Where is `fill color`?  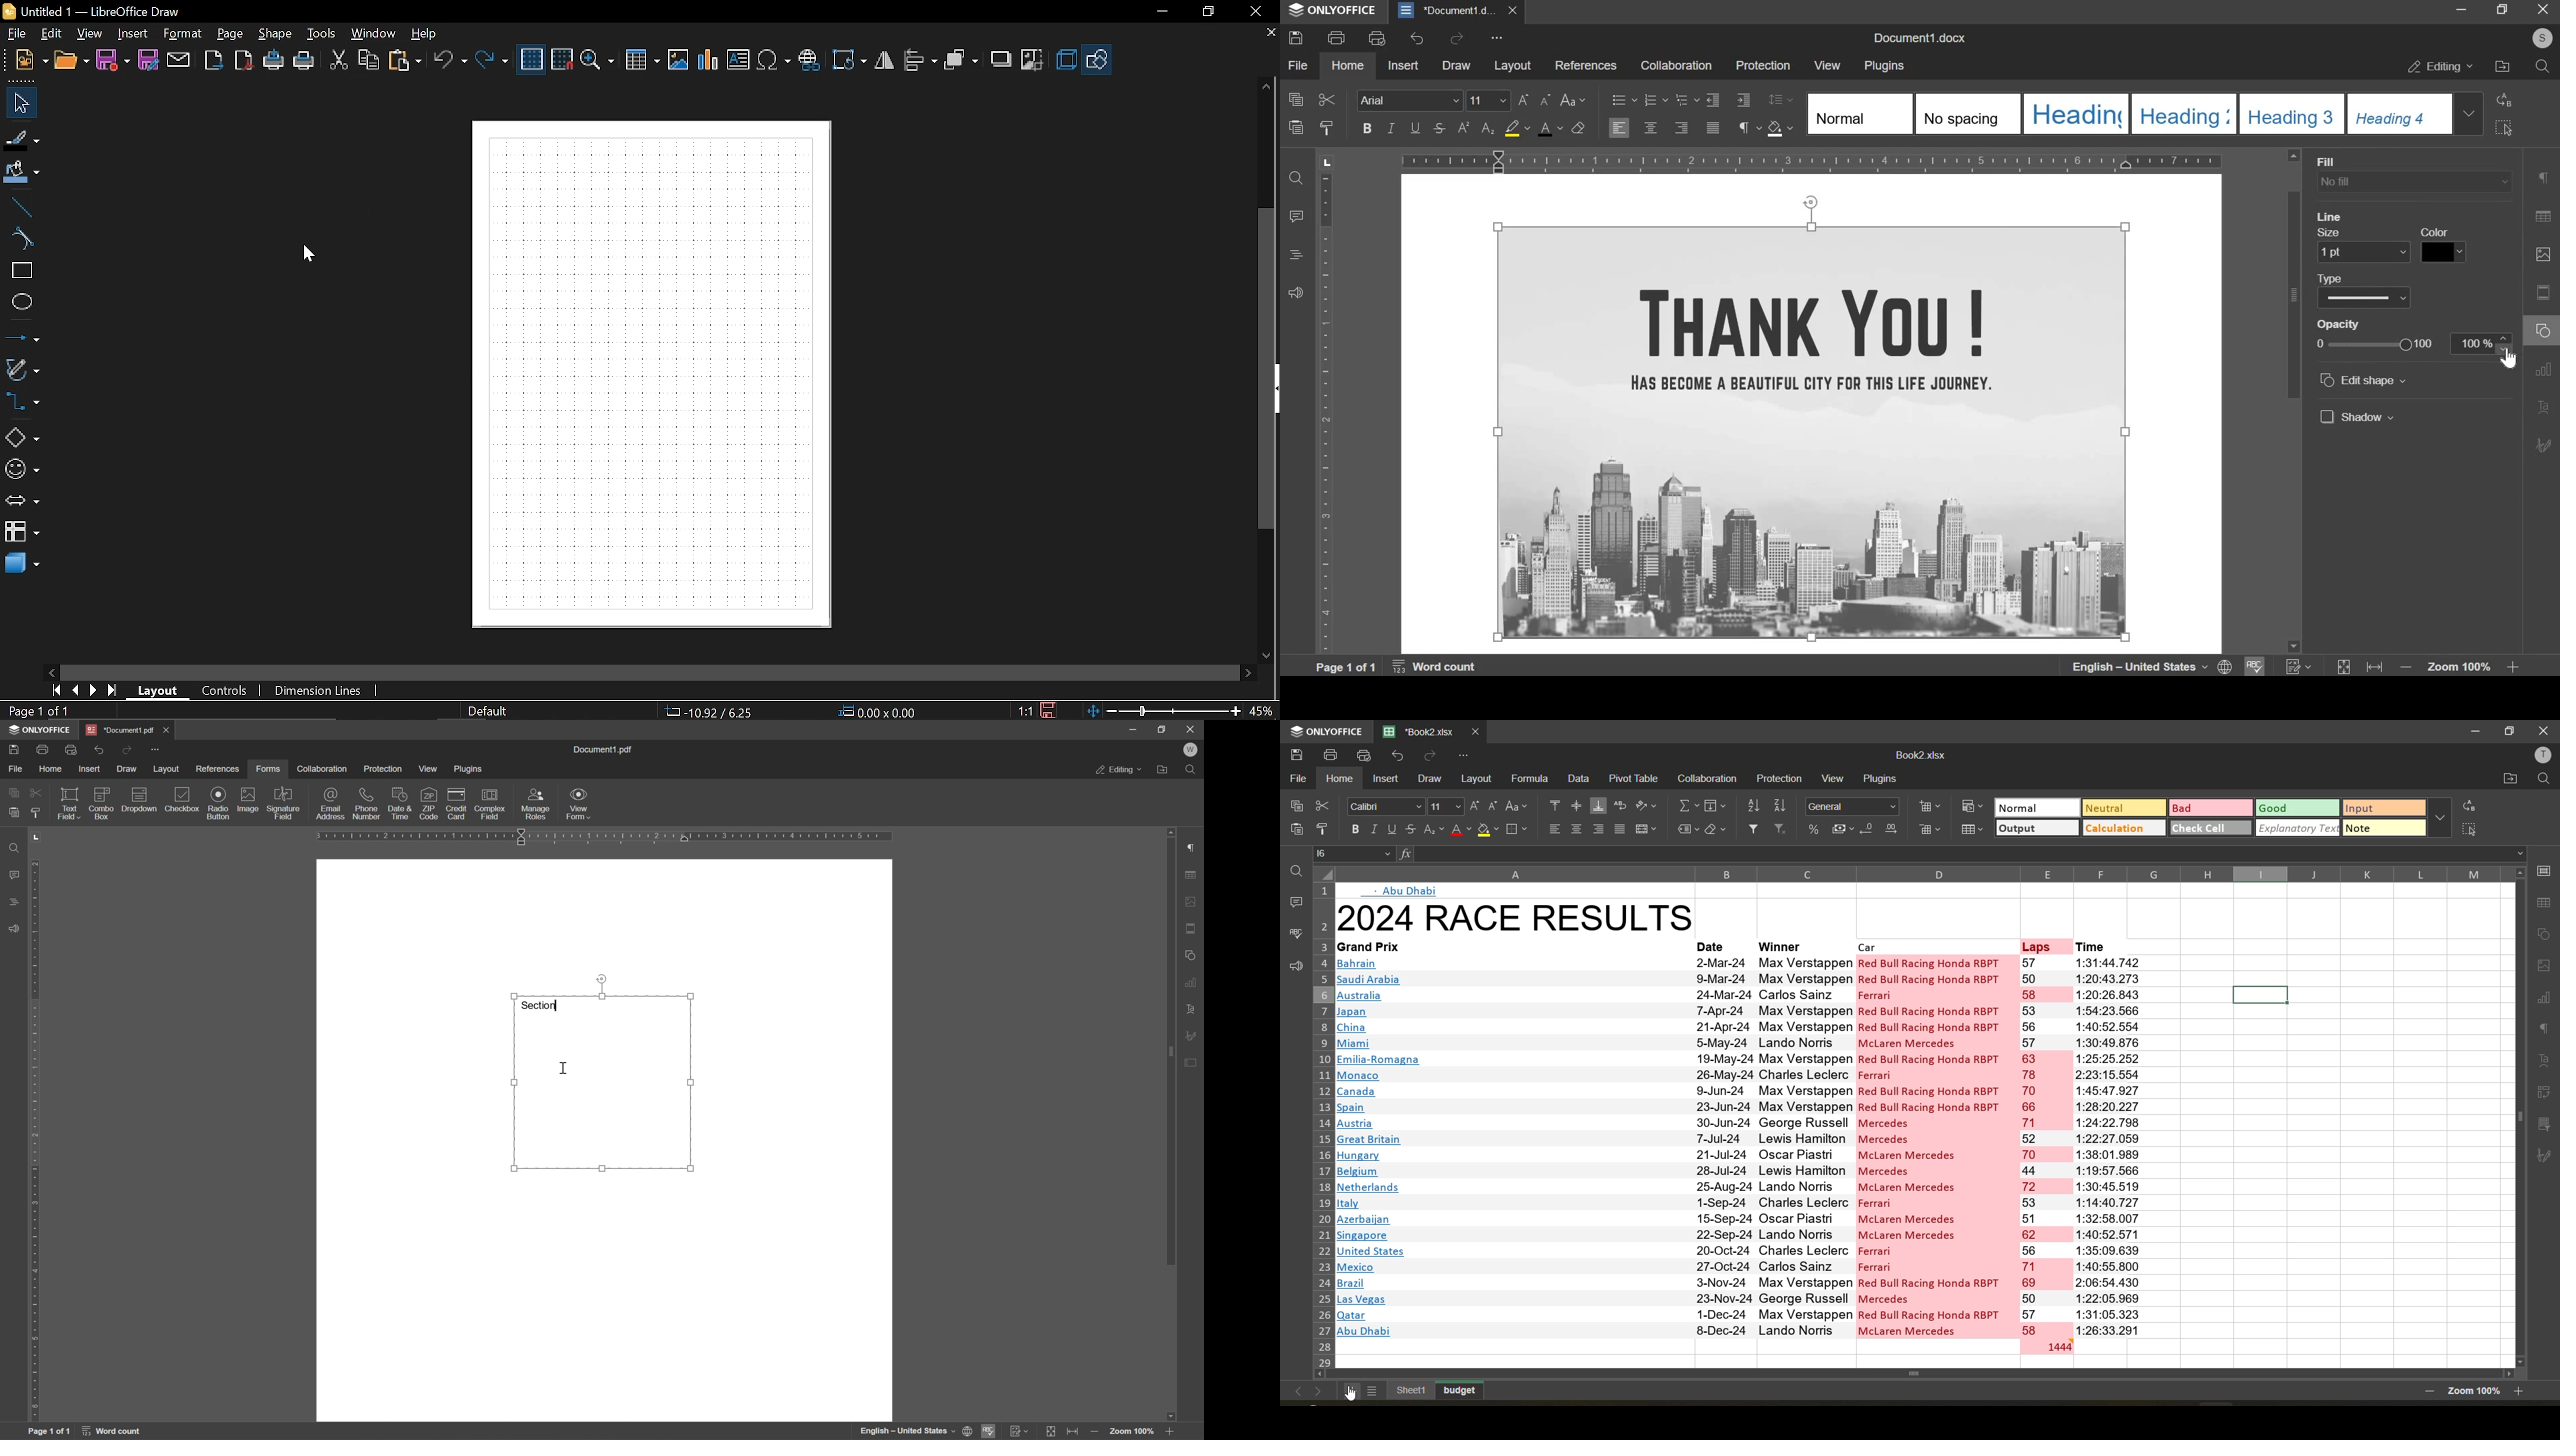 fill color is located at coordinates (1488, 831).